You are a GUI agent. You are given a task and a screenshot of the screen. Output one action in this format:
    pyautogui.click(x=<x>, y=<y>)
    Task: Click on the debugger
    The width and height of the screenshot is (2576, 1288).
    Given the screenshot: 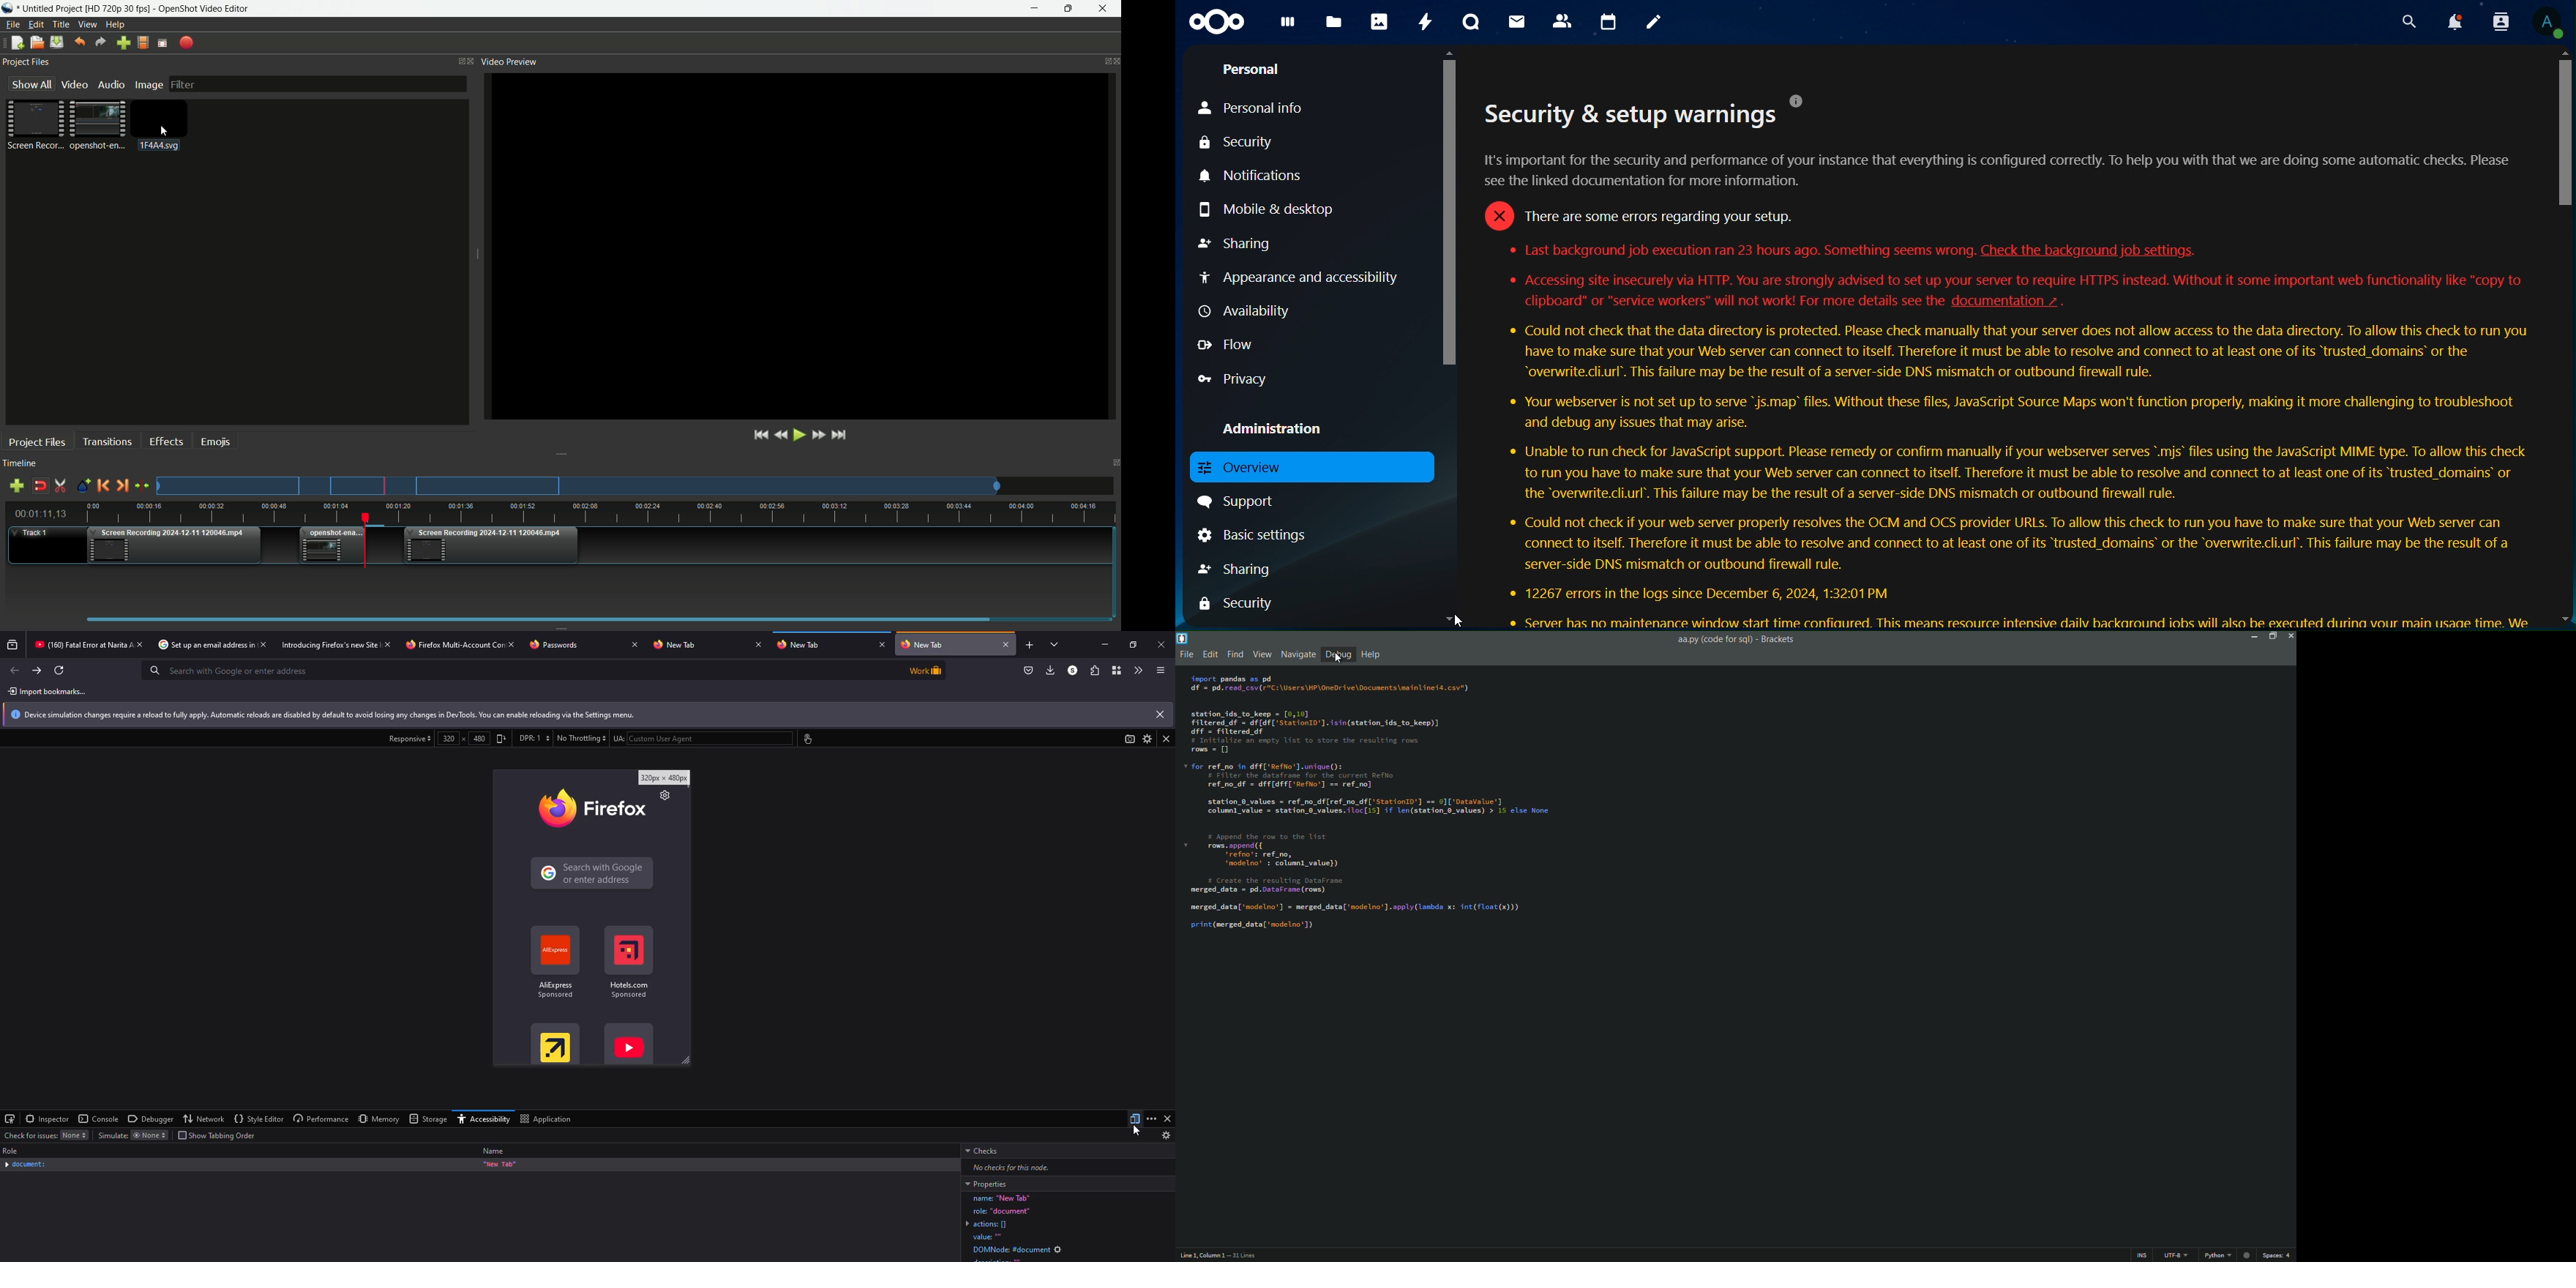 What is the action you would take?
    pyautogui.click(x=151, y=1119)
    